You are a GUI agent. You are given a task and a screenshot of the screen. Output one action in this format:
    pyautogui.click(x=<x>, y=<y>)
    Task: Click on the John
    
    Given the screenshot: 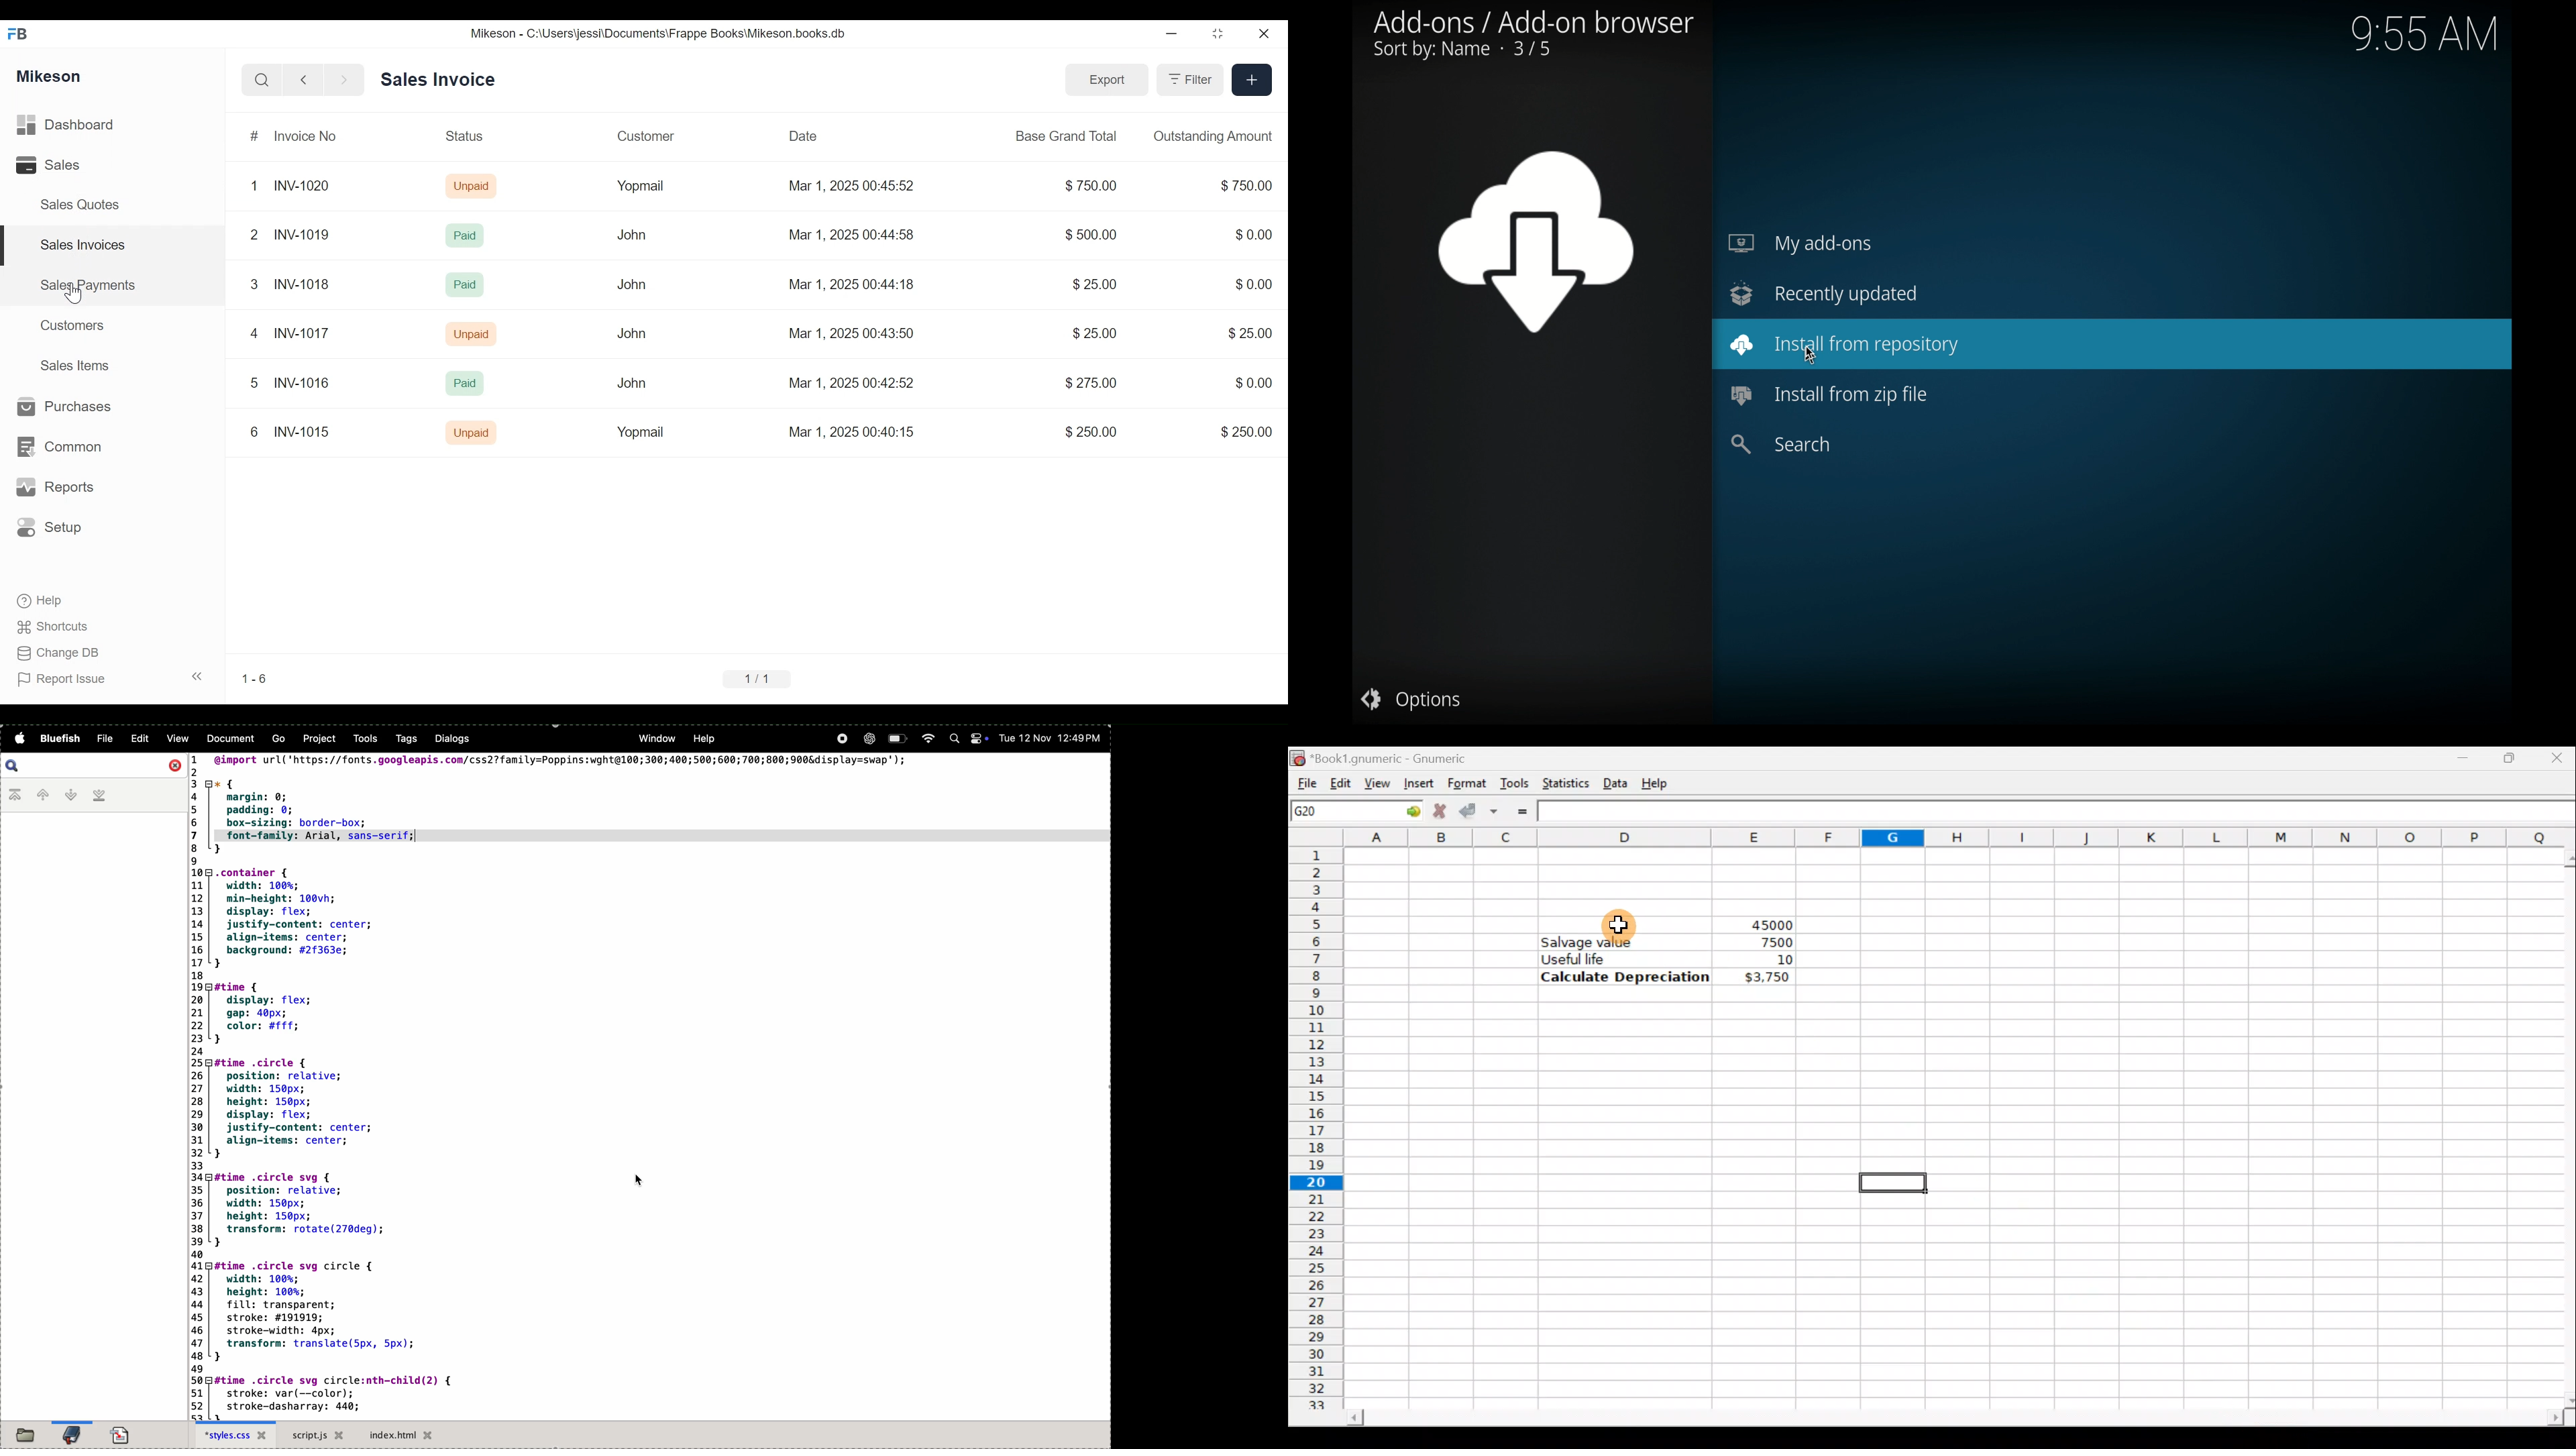 What is the action you would take?
    pyautogui.click(x=629, y=334)
    